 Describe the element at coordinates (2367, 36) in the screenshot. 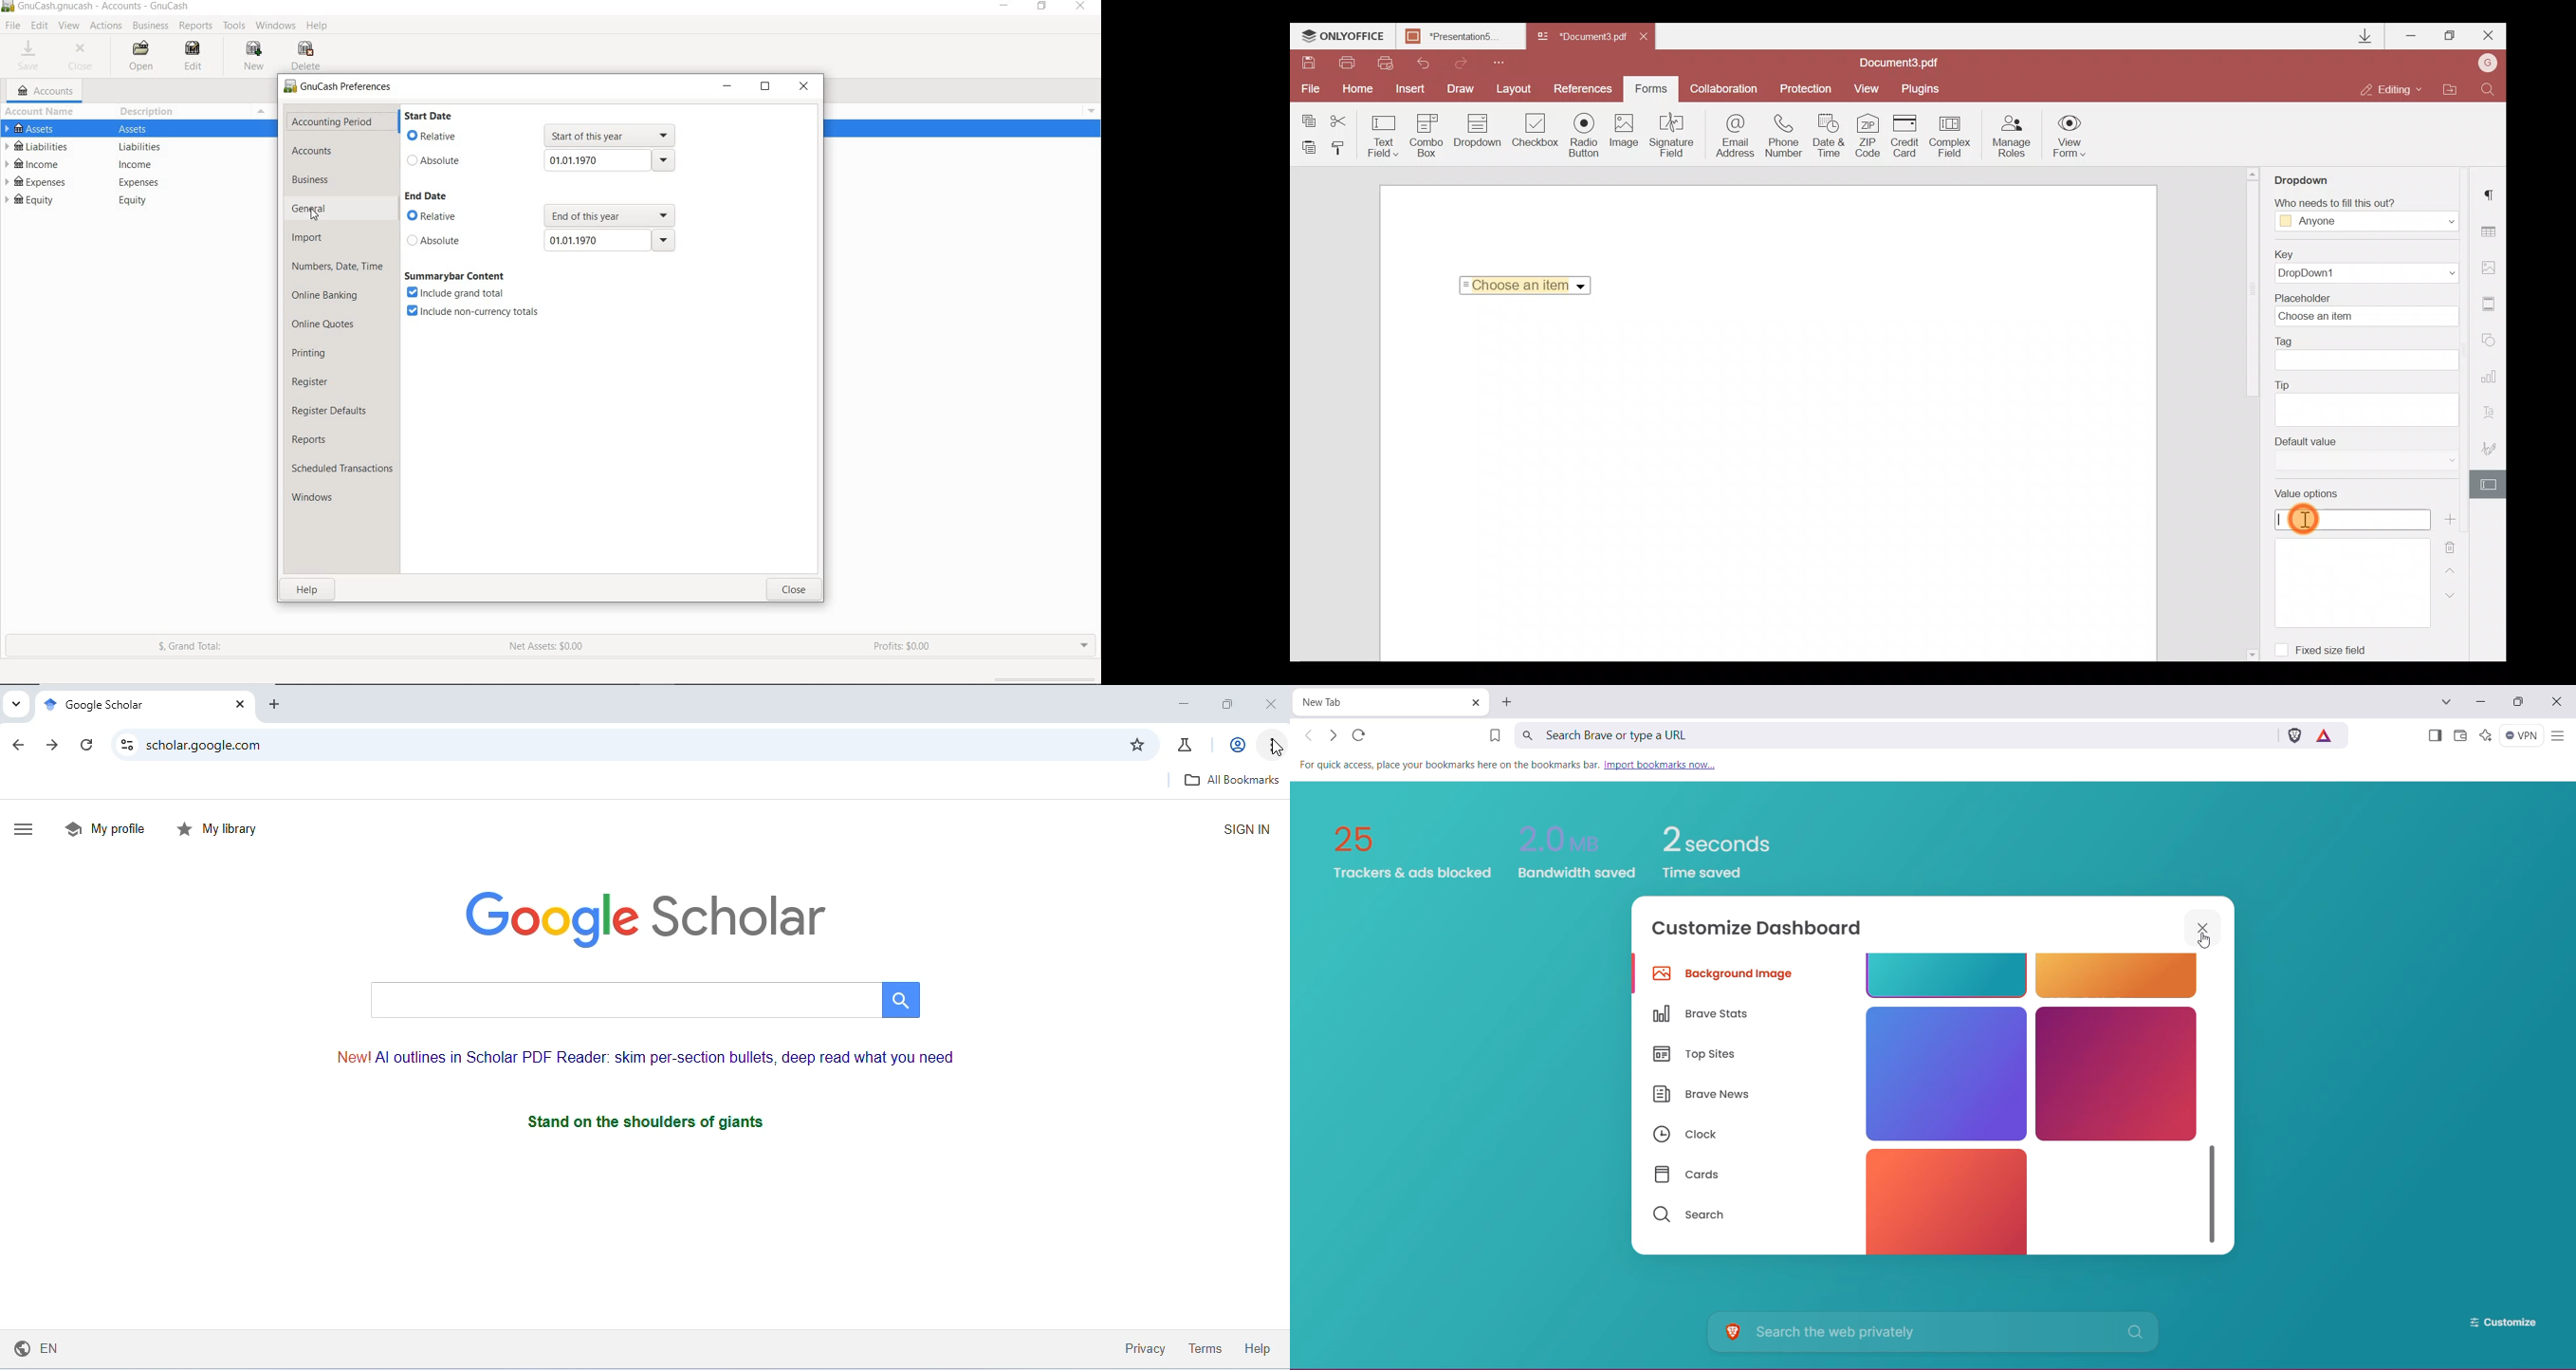

I see `Downloads` at that location.